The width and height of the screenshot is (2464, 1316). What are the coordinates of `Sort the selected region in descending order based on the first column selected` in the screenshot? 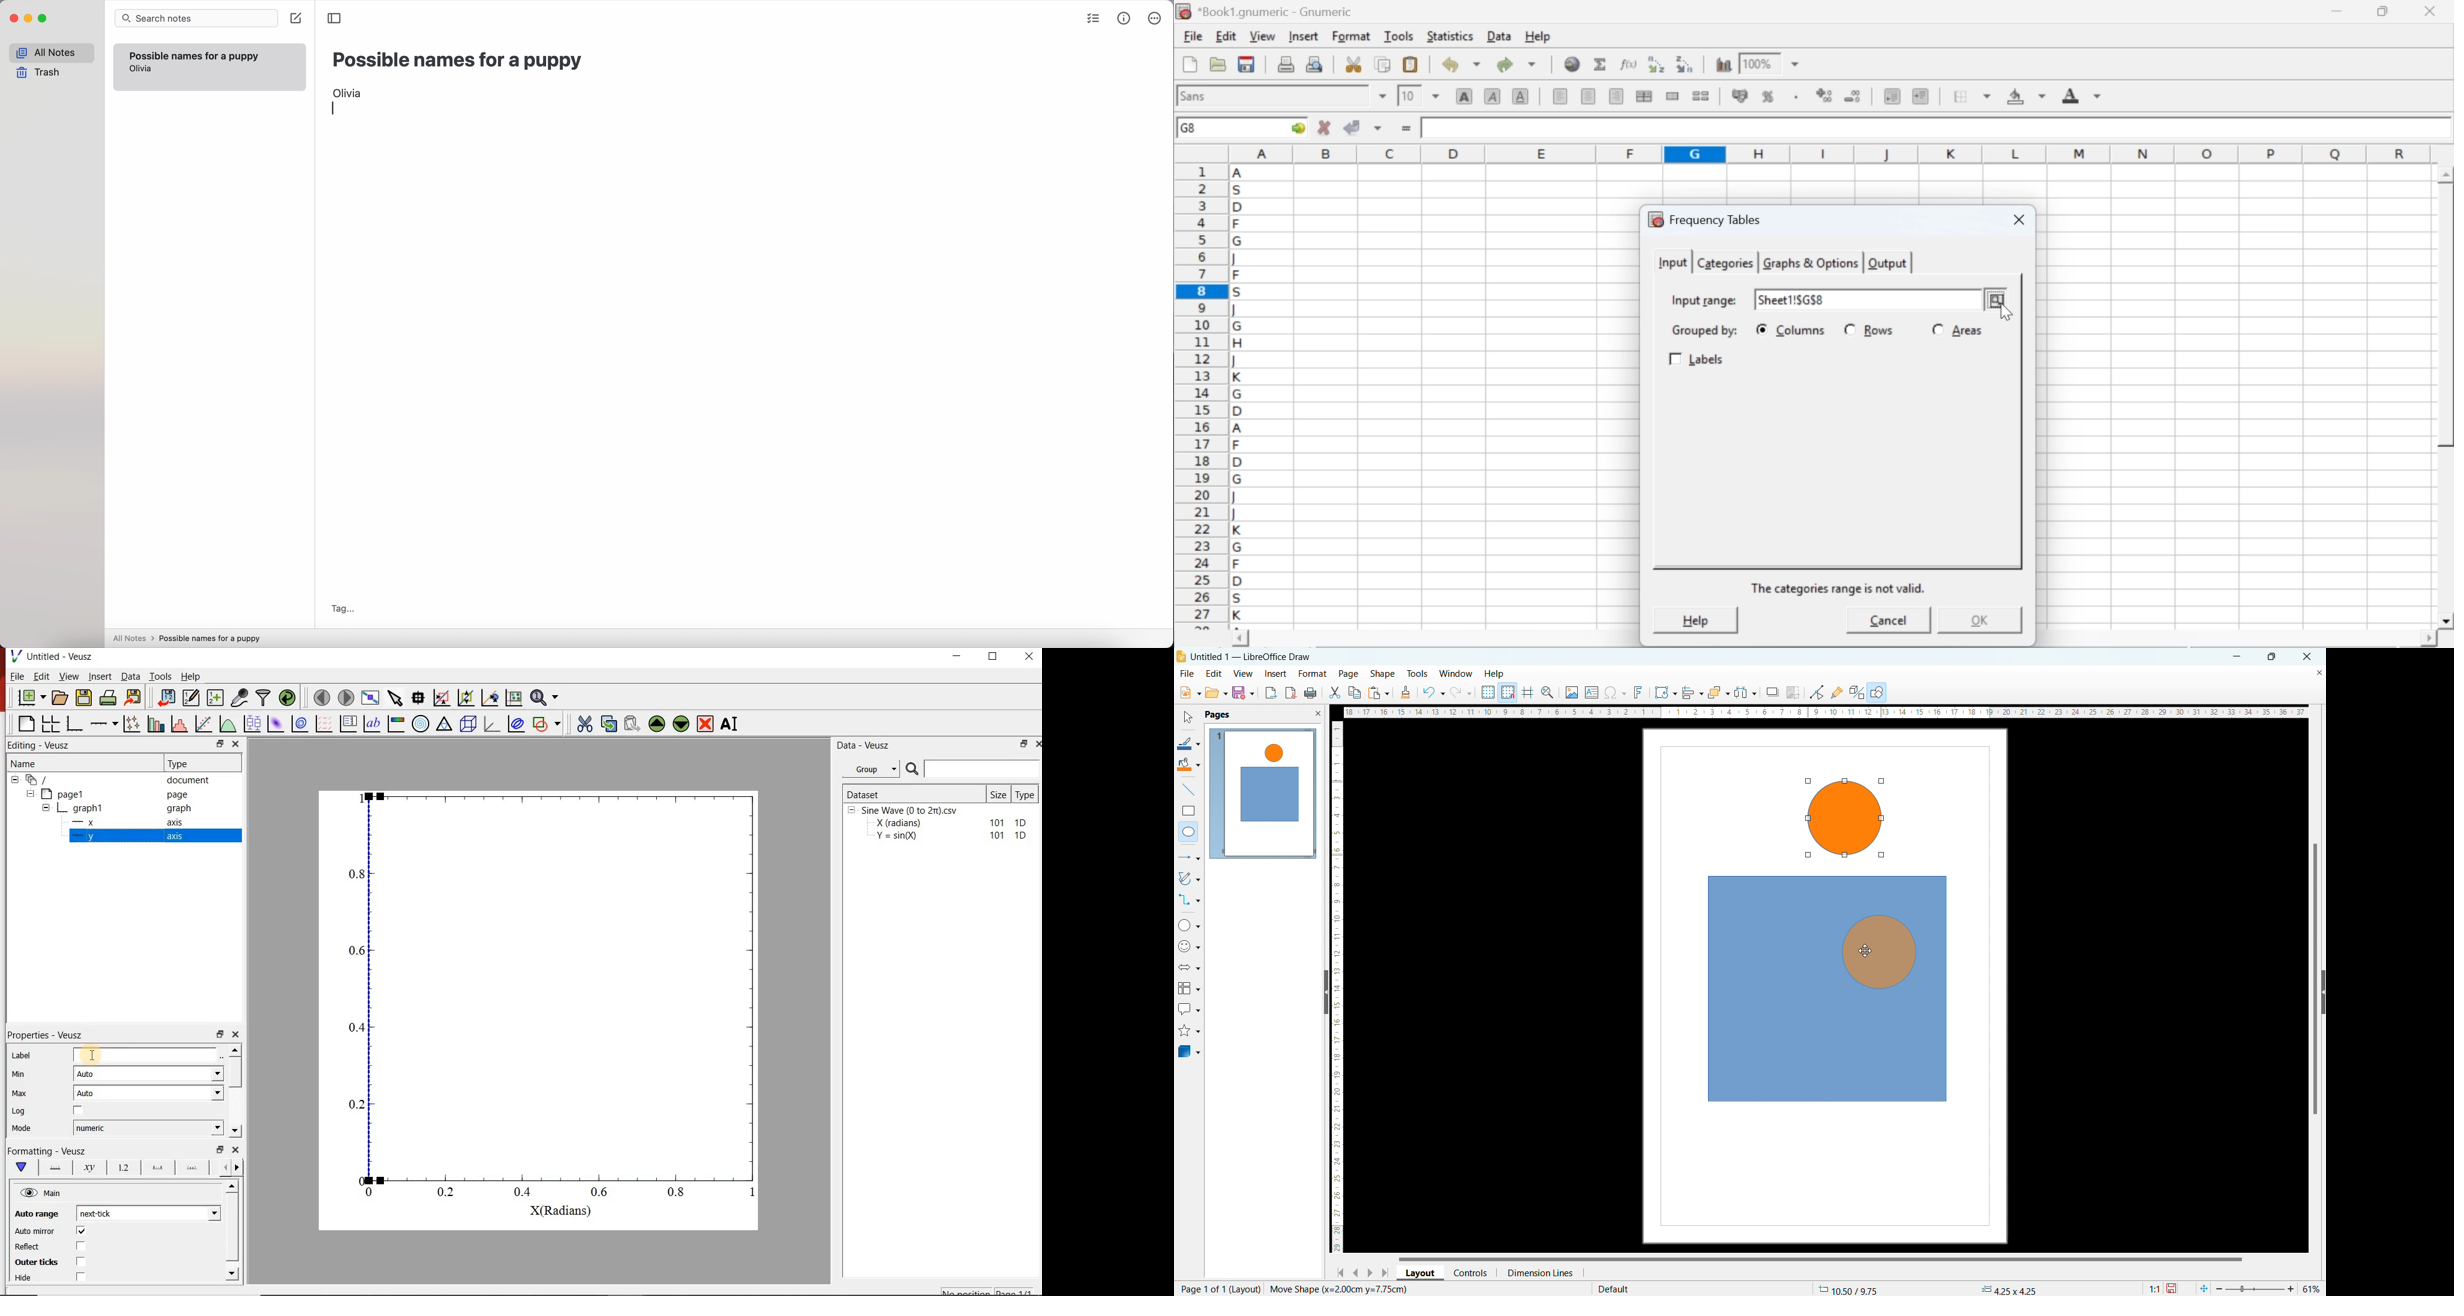 It's located at (1686, 62).